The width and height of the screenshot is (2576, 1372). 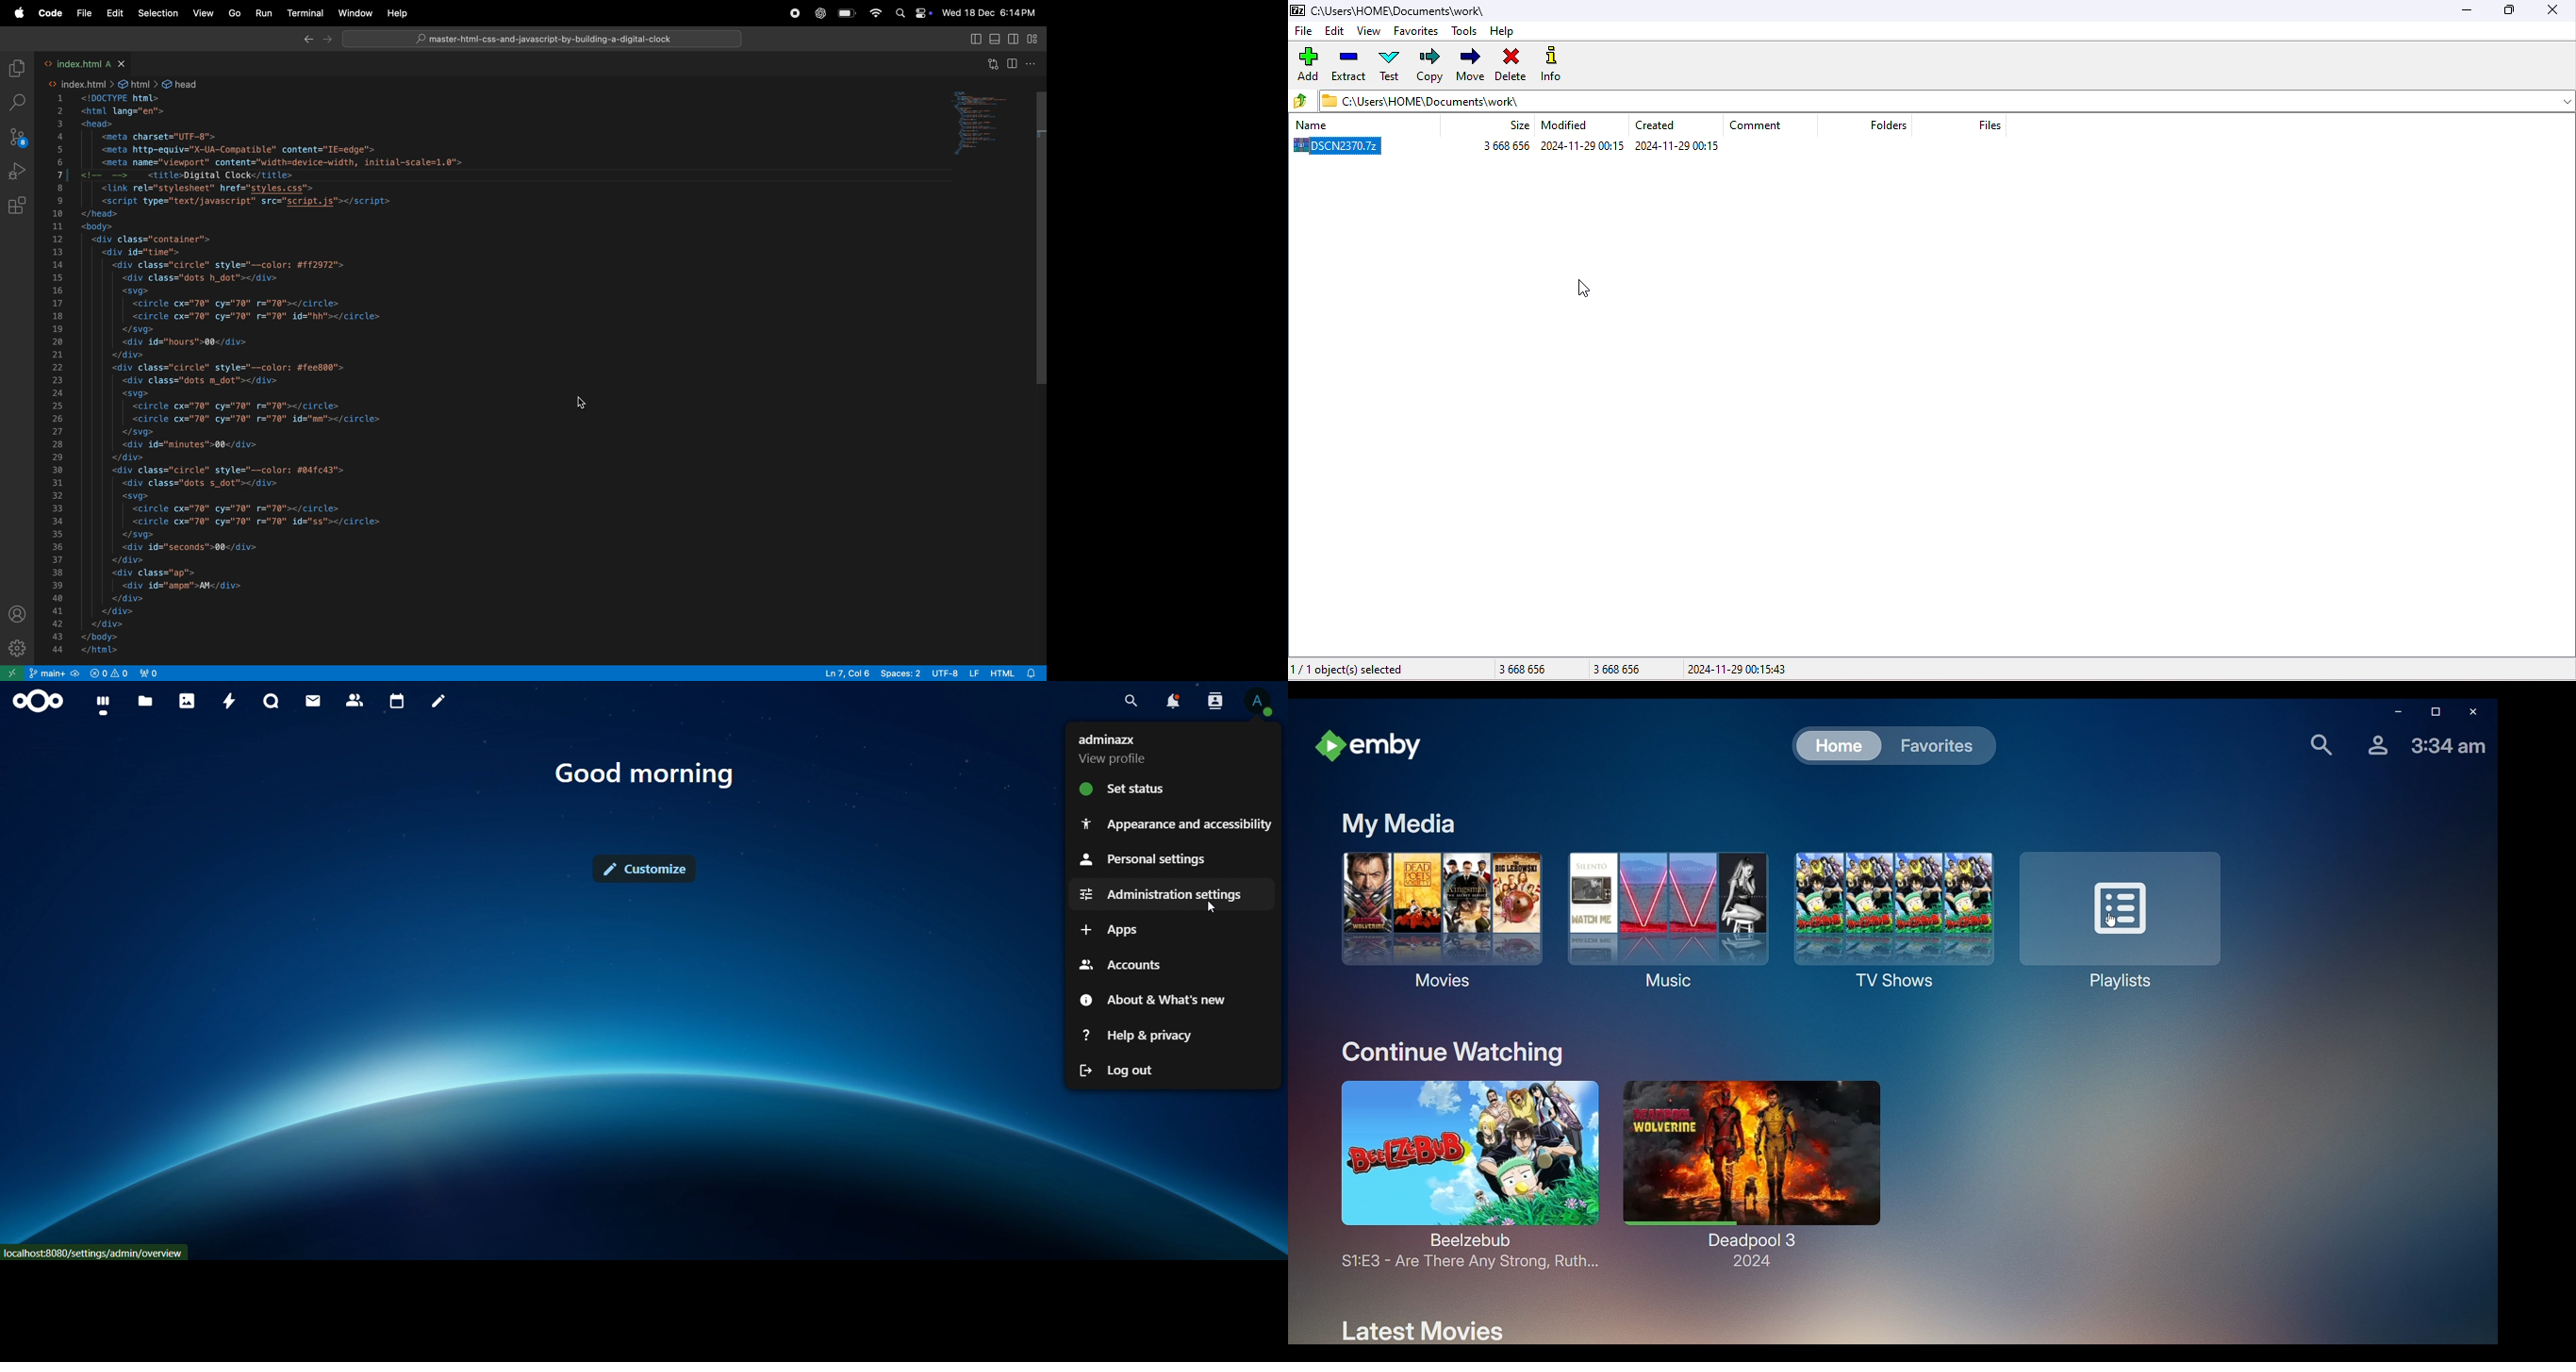 What do you see at coordinates (307, 38) in the screenshot?
I see `Forward` at bounding box center [307, 38].